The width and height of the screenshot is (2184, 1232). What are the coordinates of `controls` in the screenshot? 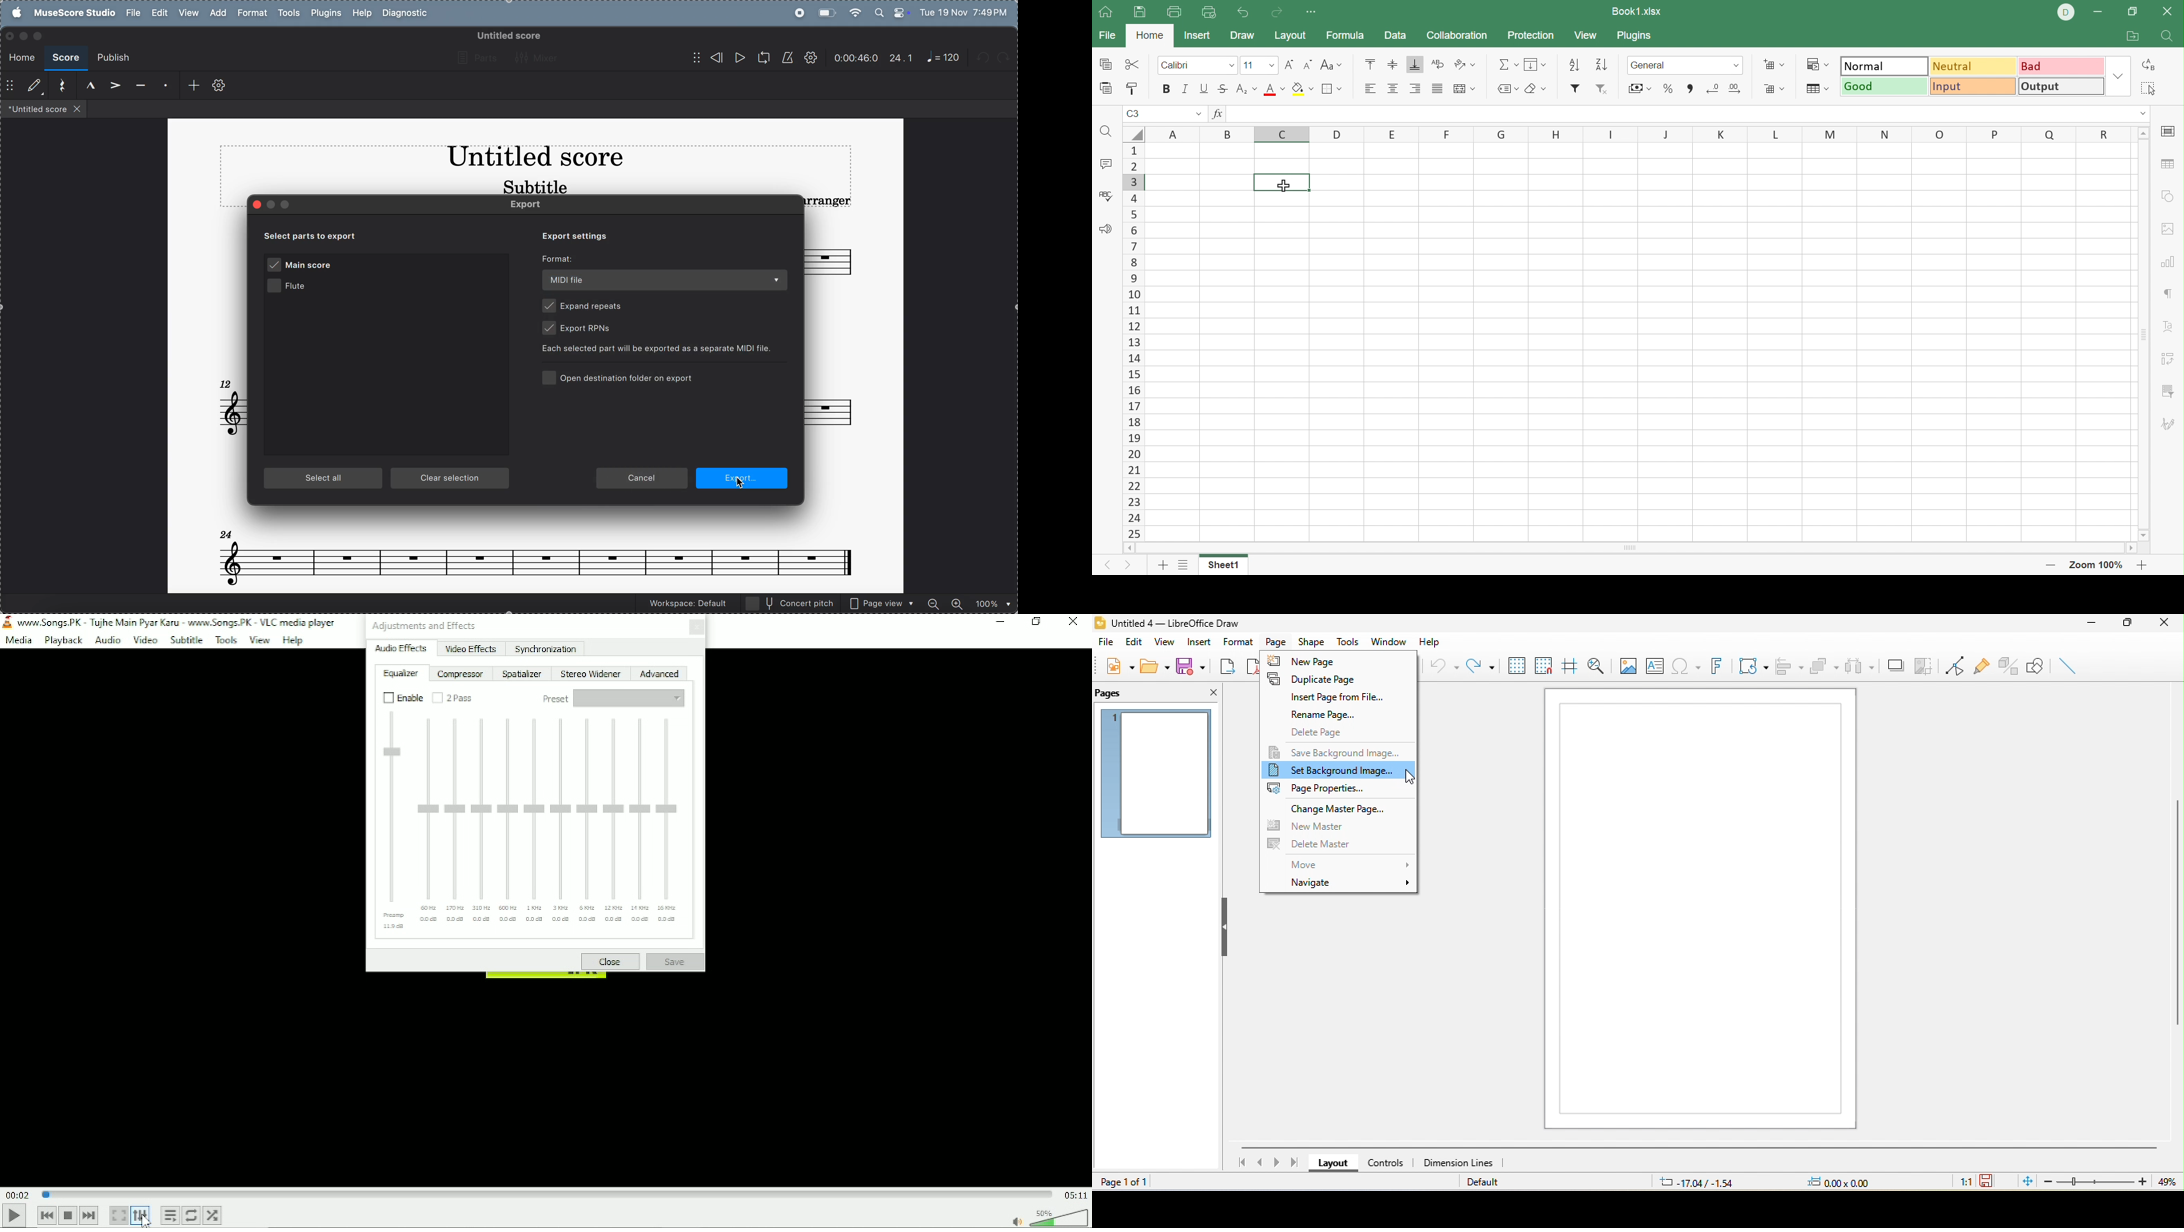 It's located at (1391, 1165).